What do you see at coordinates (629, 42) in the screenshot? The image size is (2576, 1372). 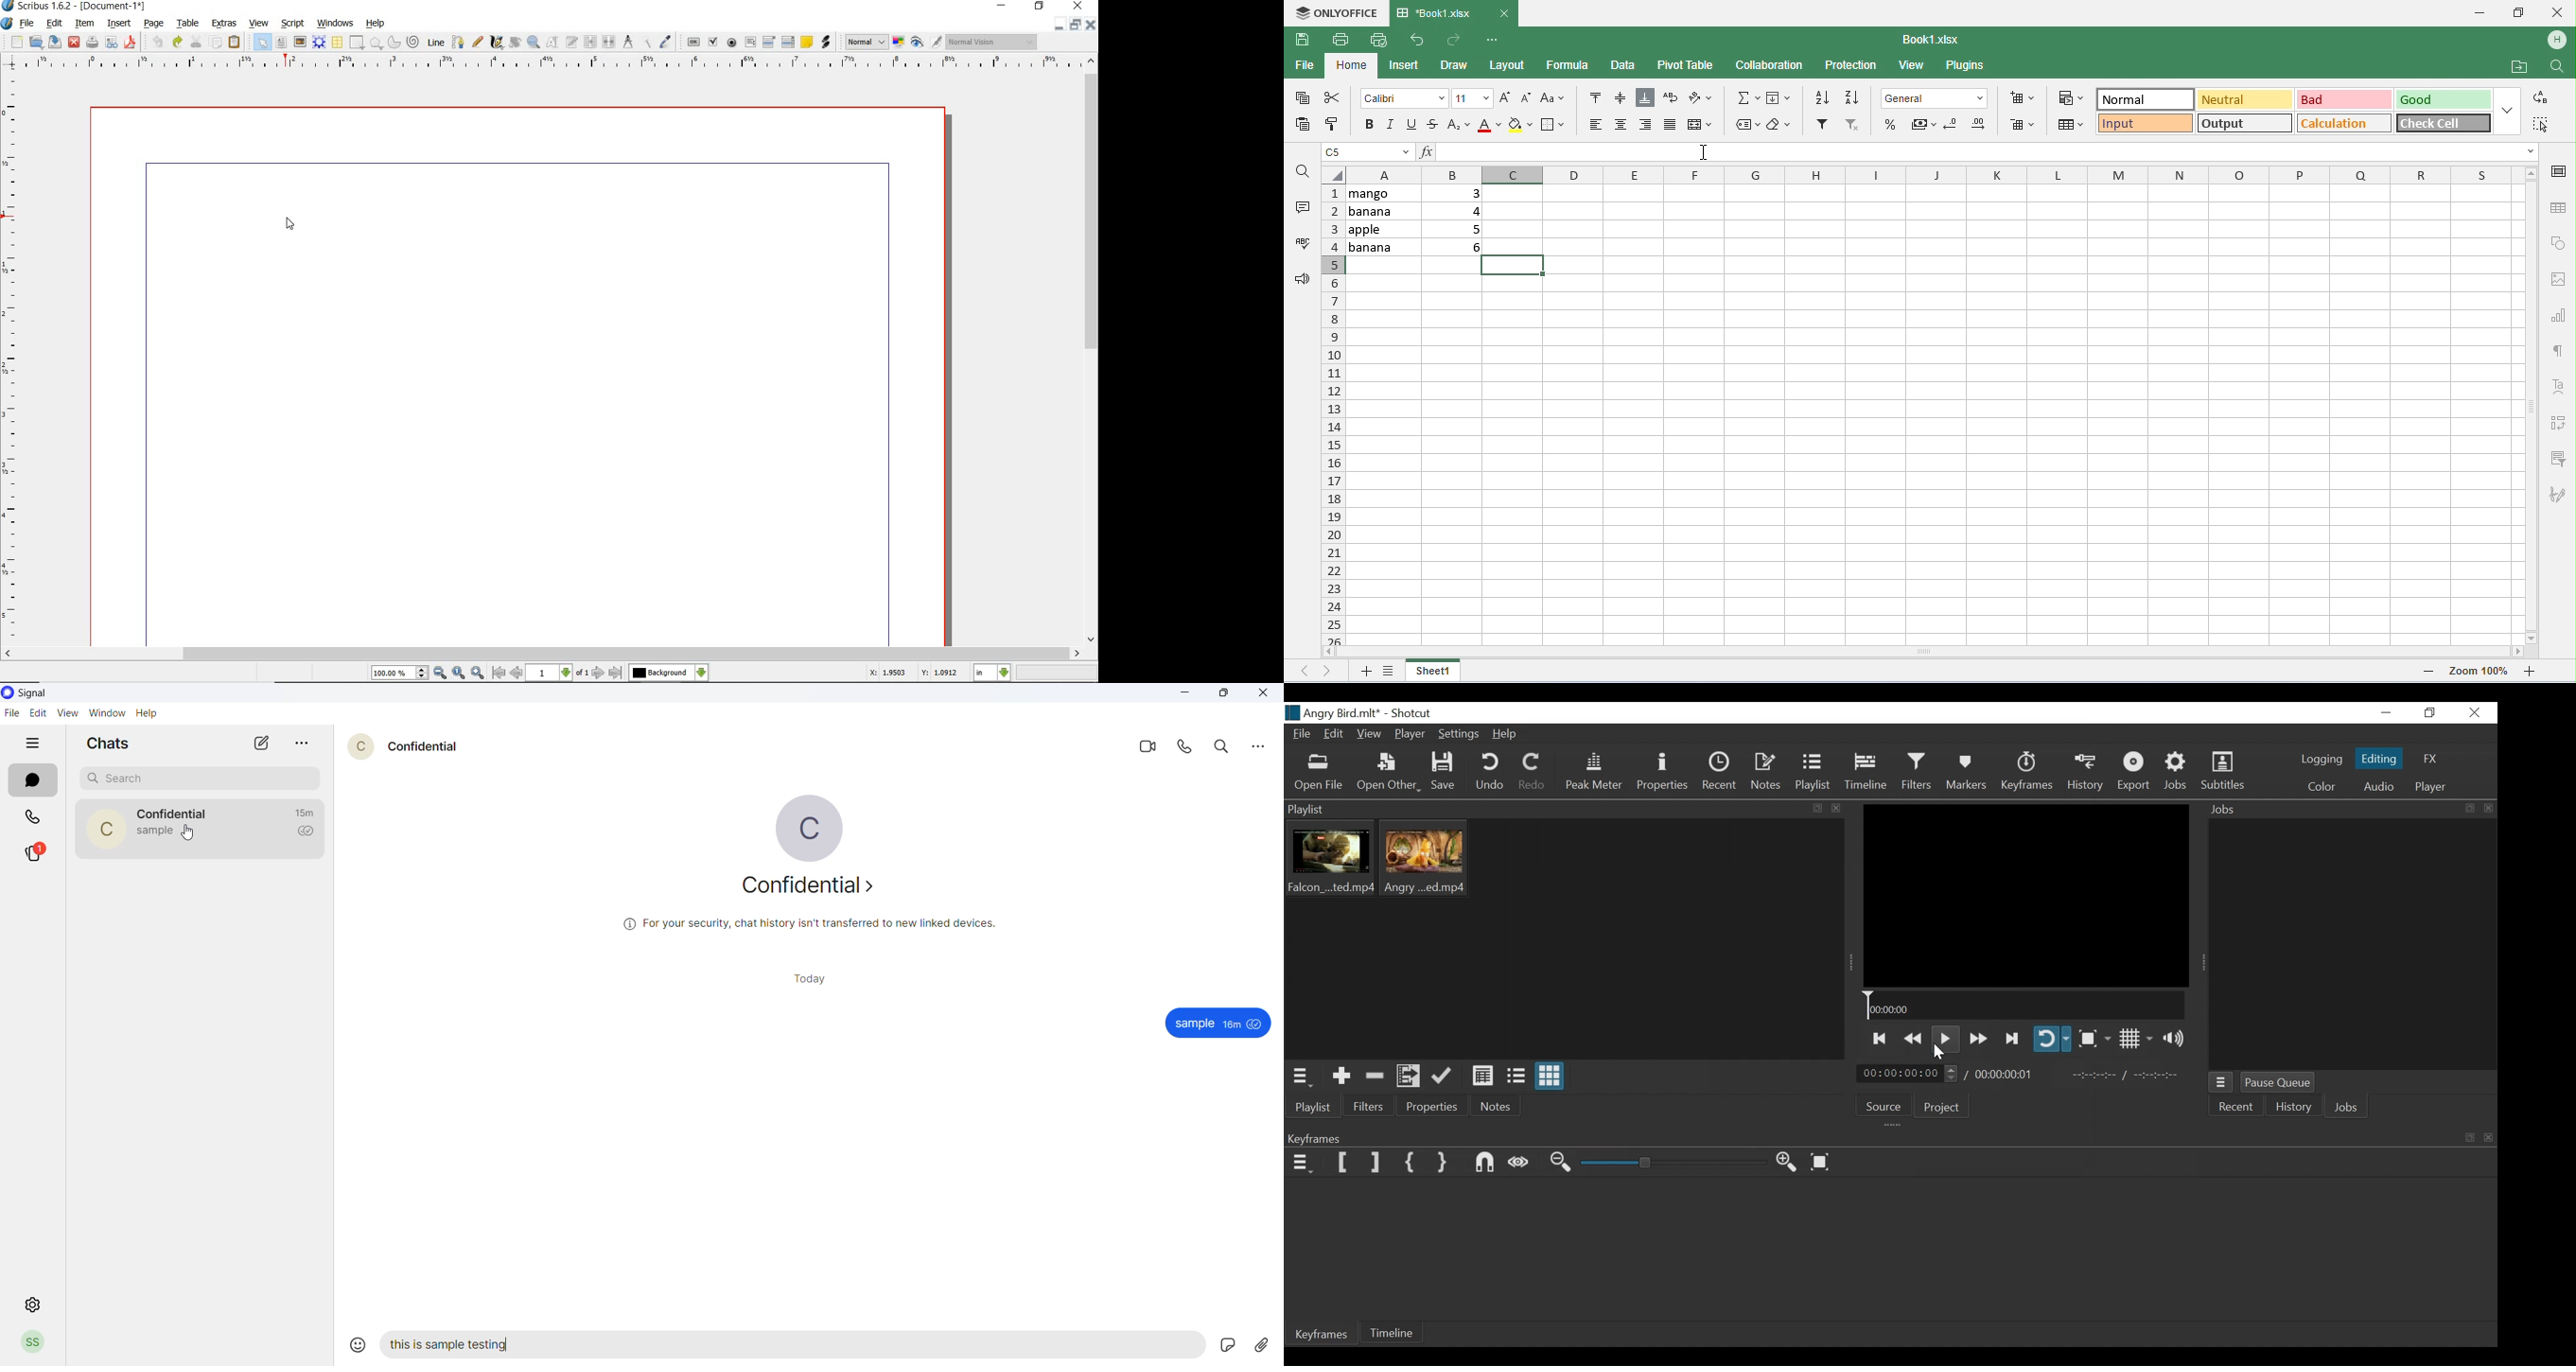 I see `measurements` at bounding box center [629, 42].